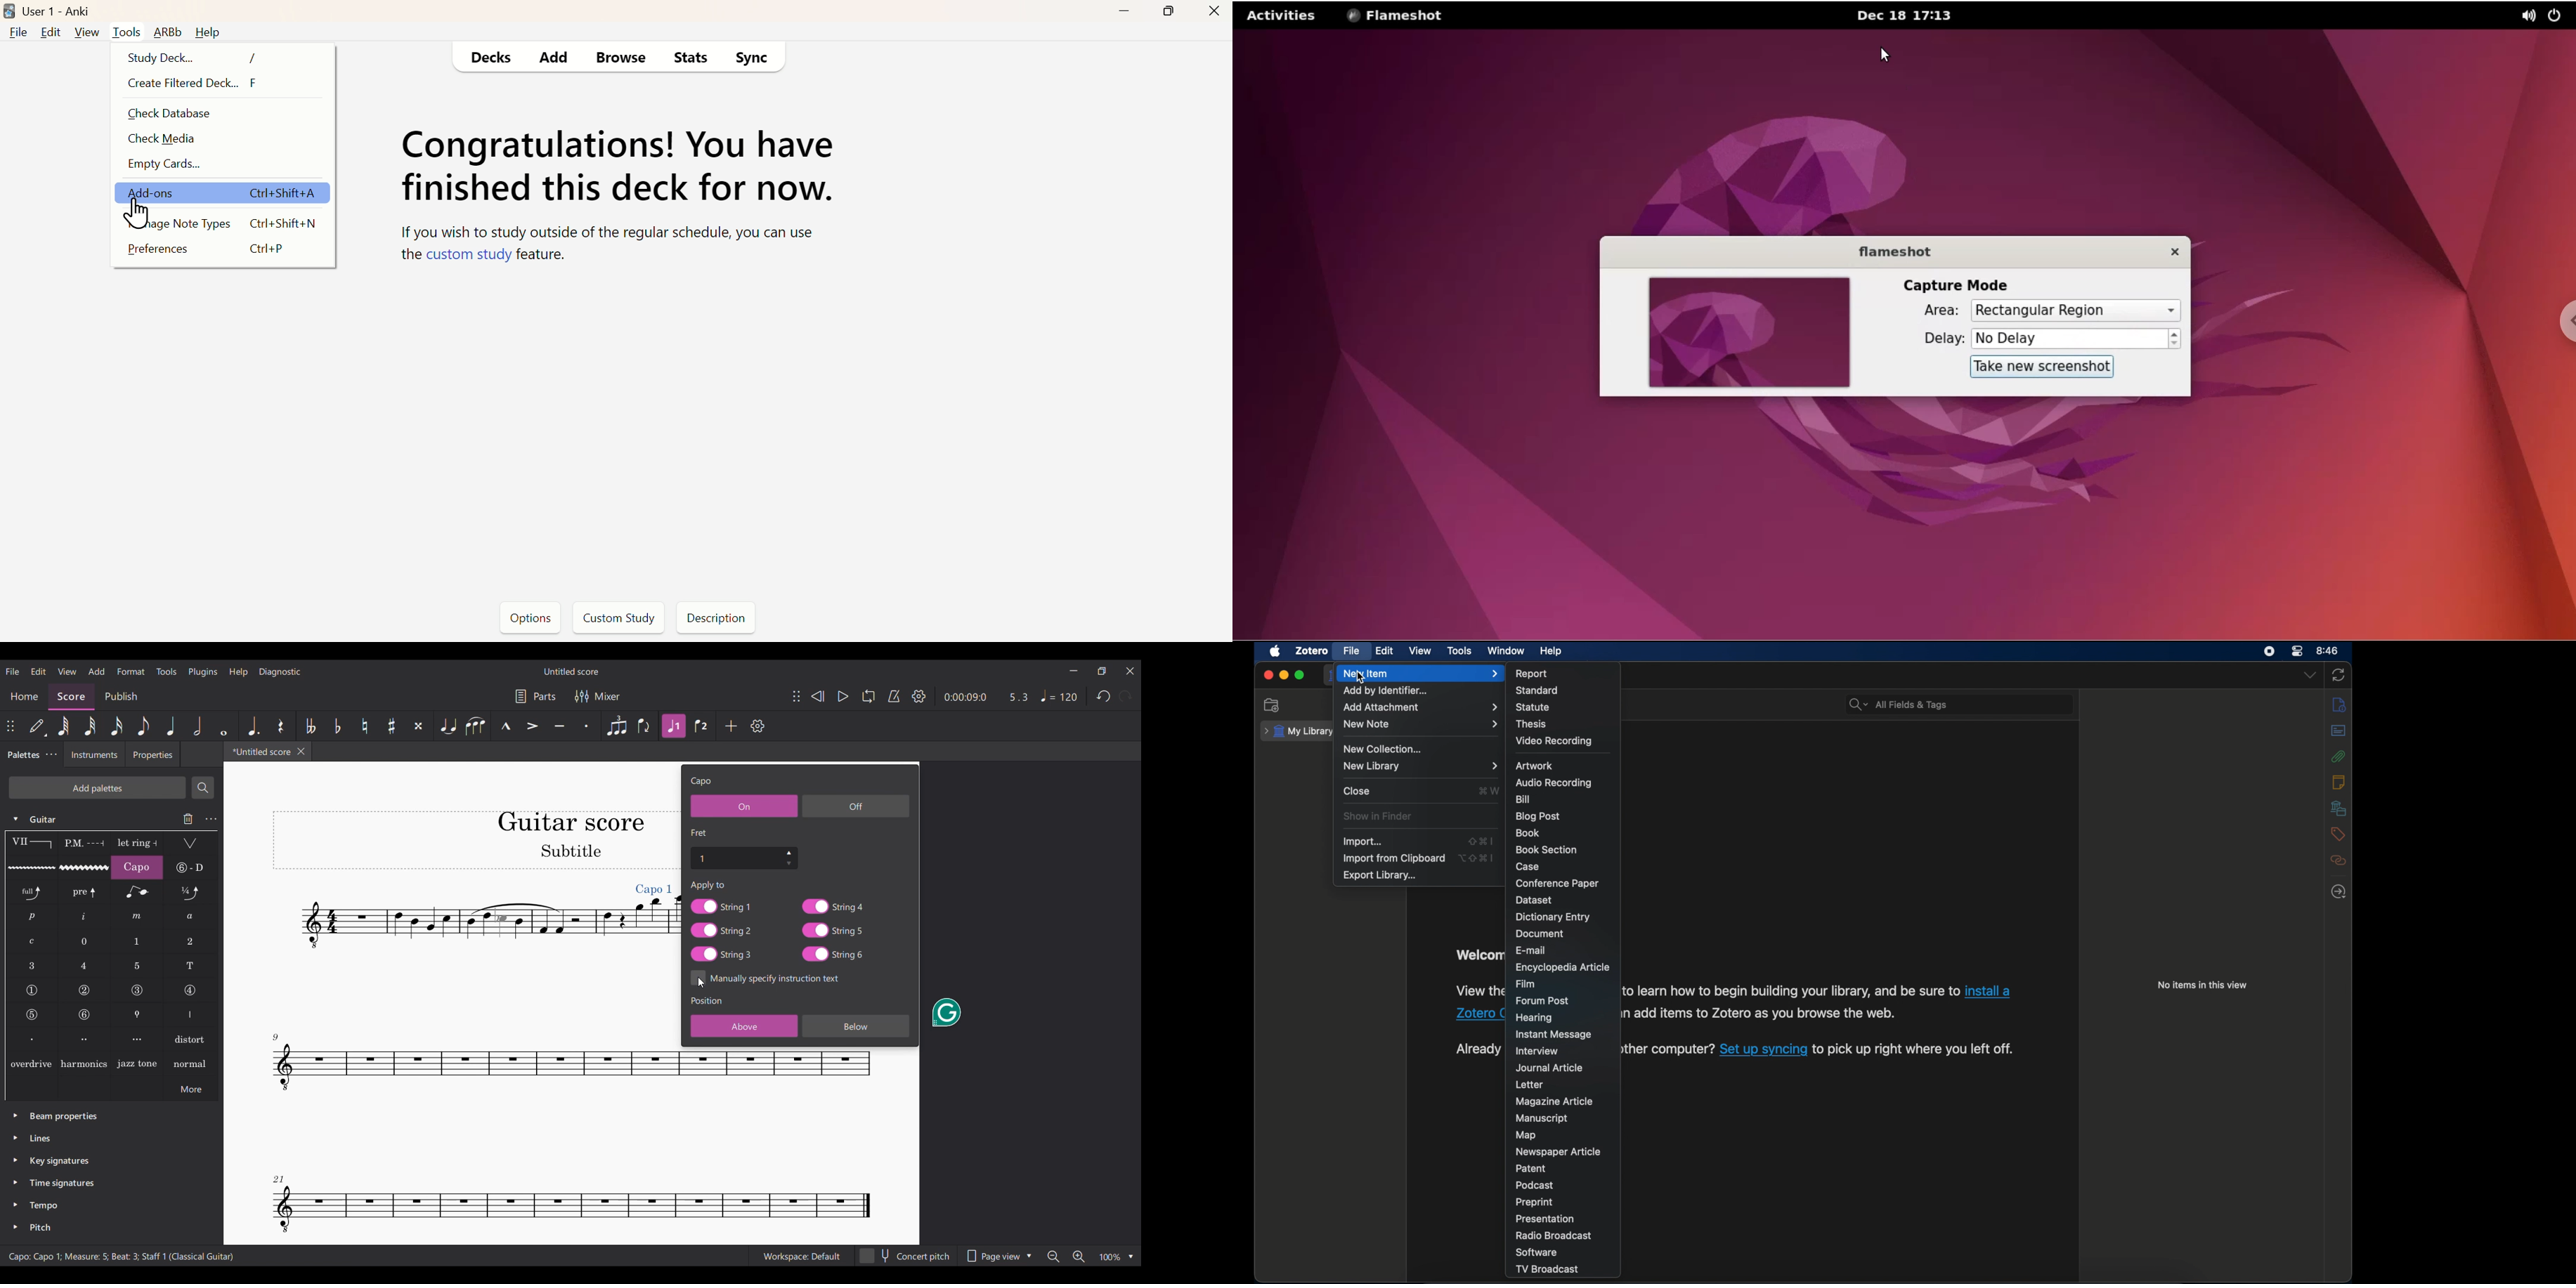  I want to click on preprint, so click(1533, 1202).